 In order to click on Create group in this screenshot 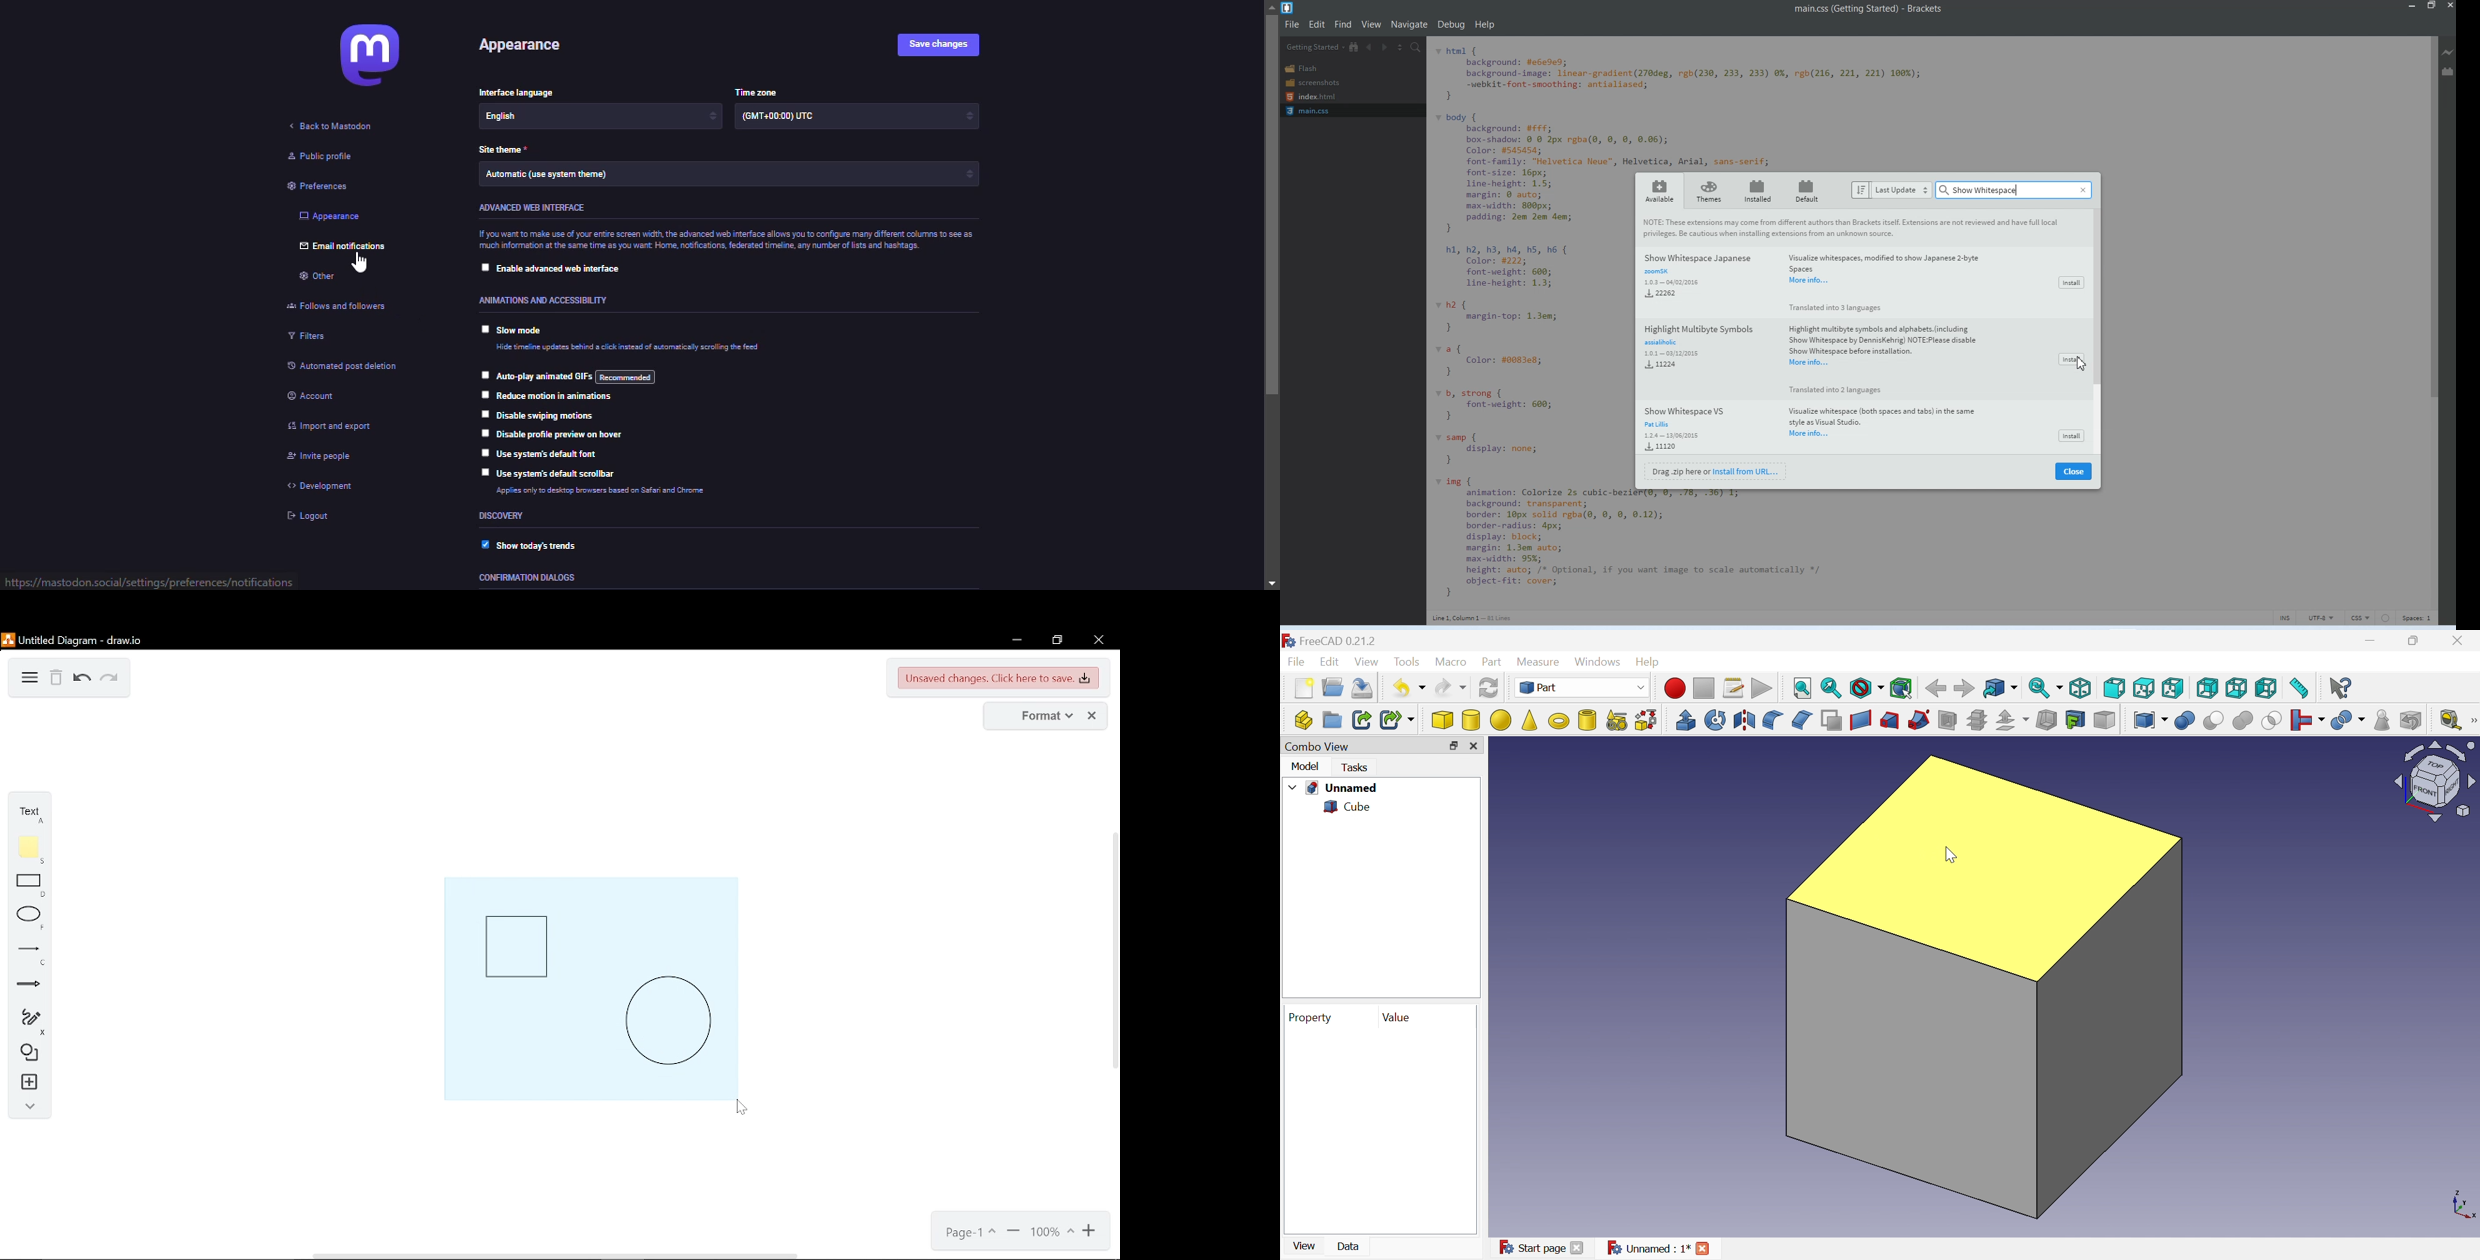, I will do `click(1332, 719)`.